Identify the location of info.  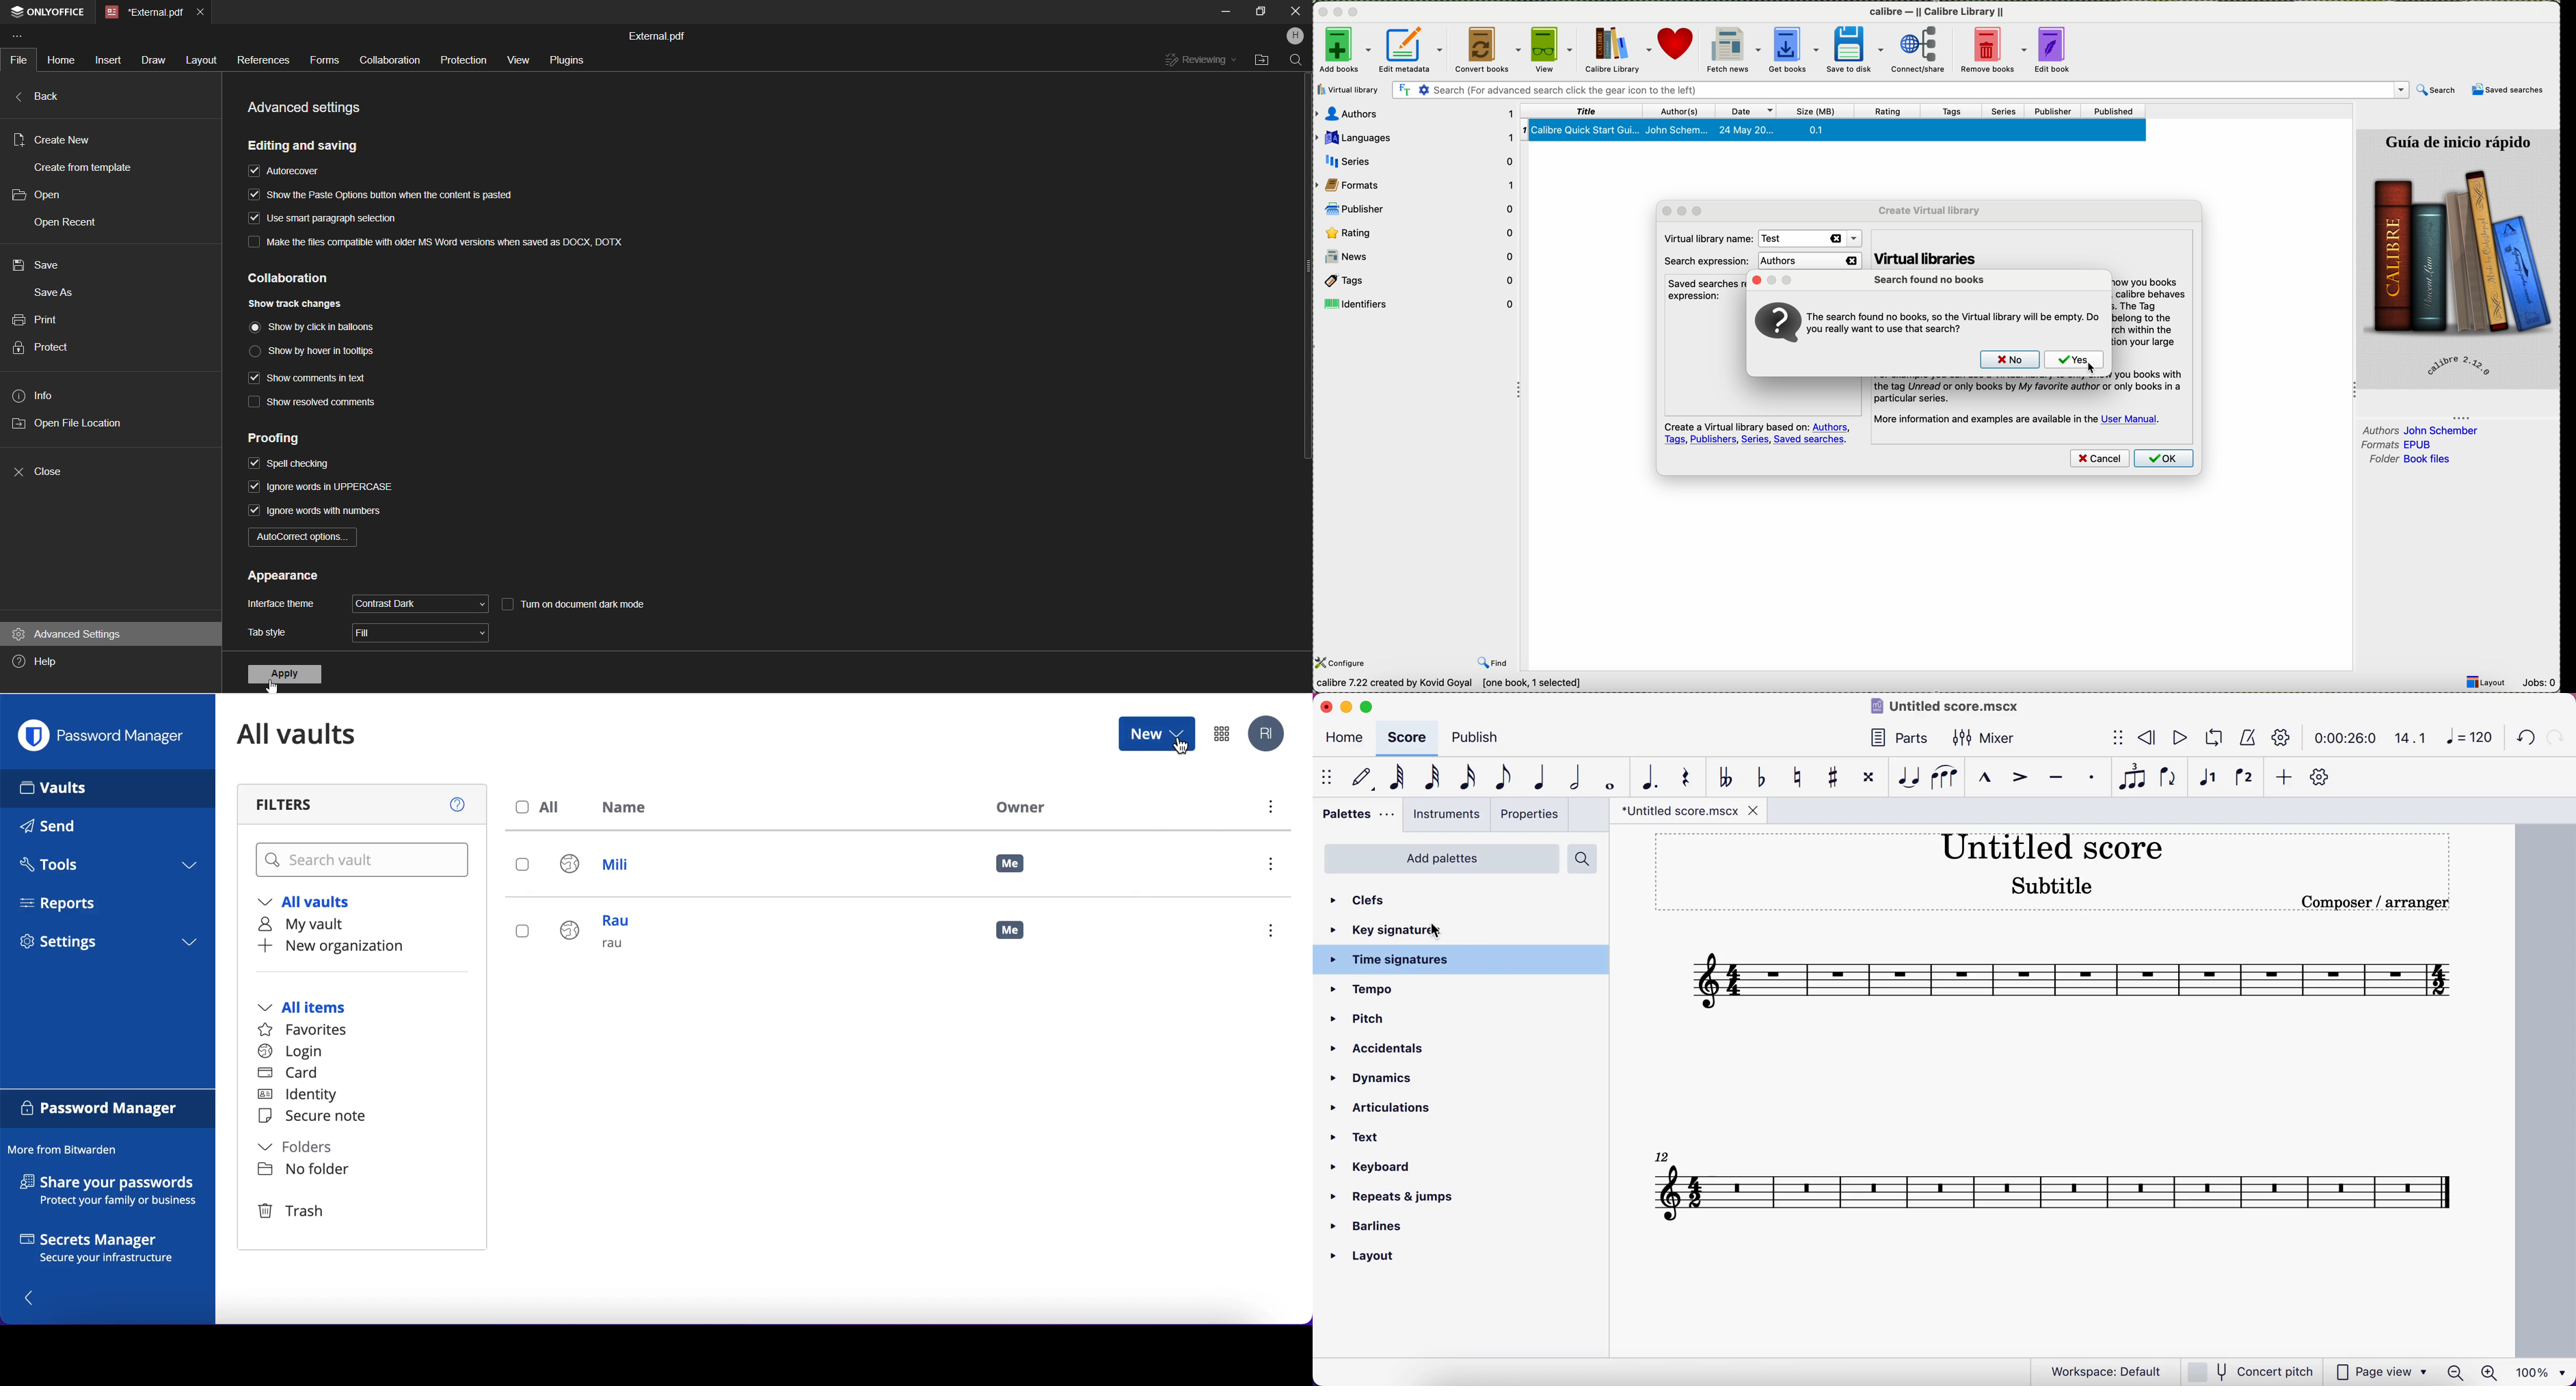
(36, 395).